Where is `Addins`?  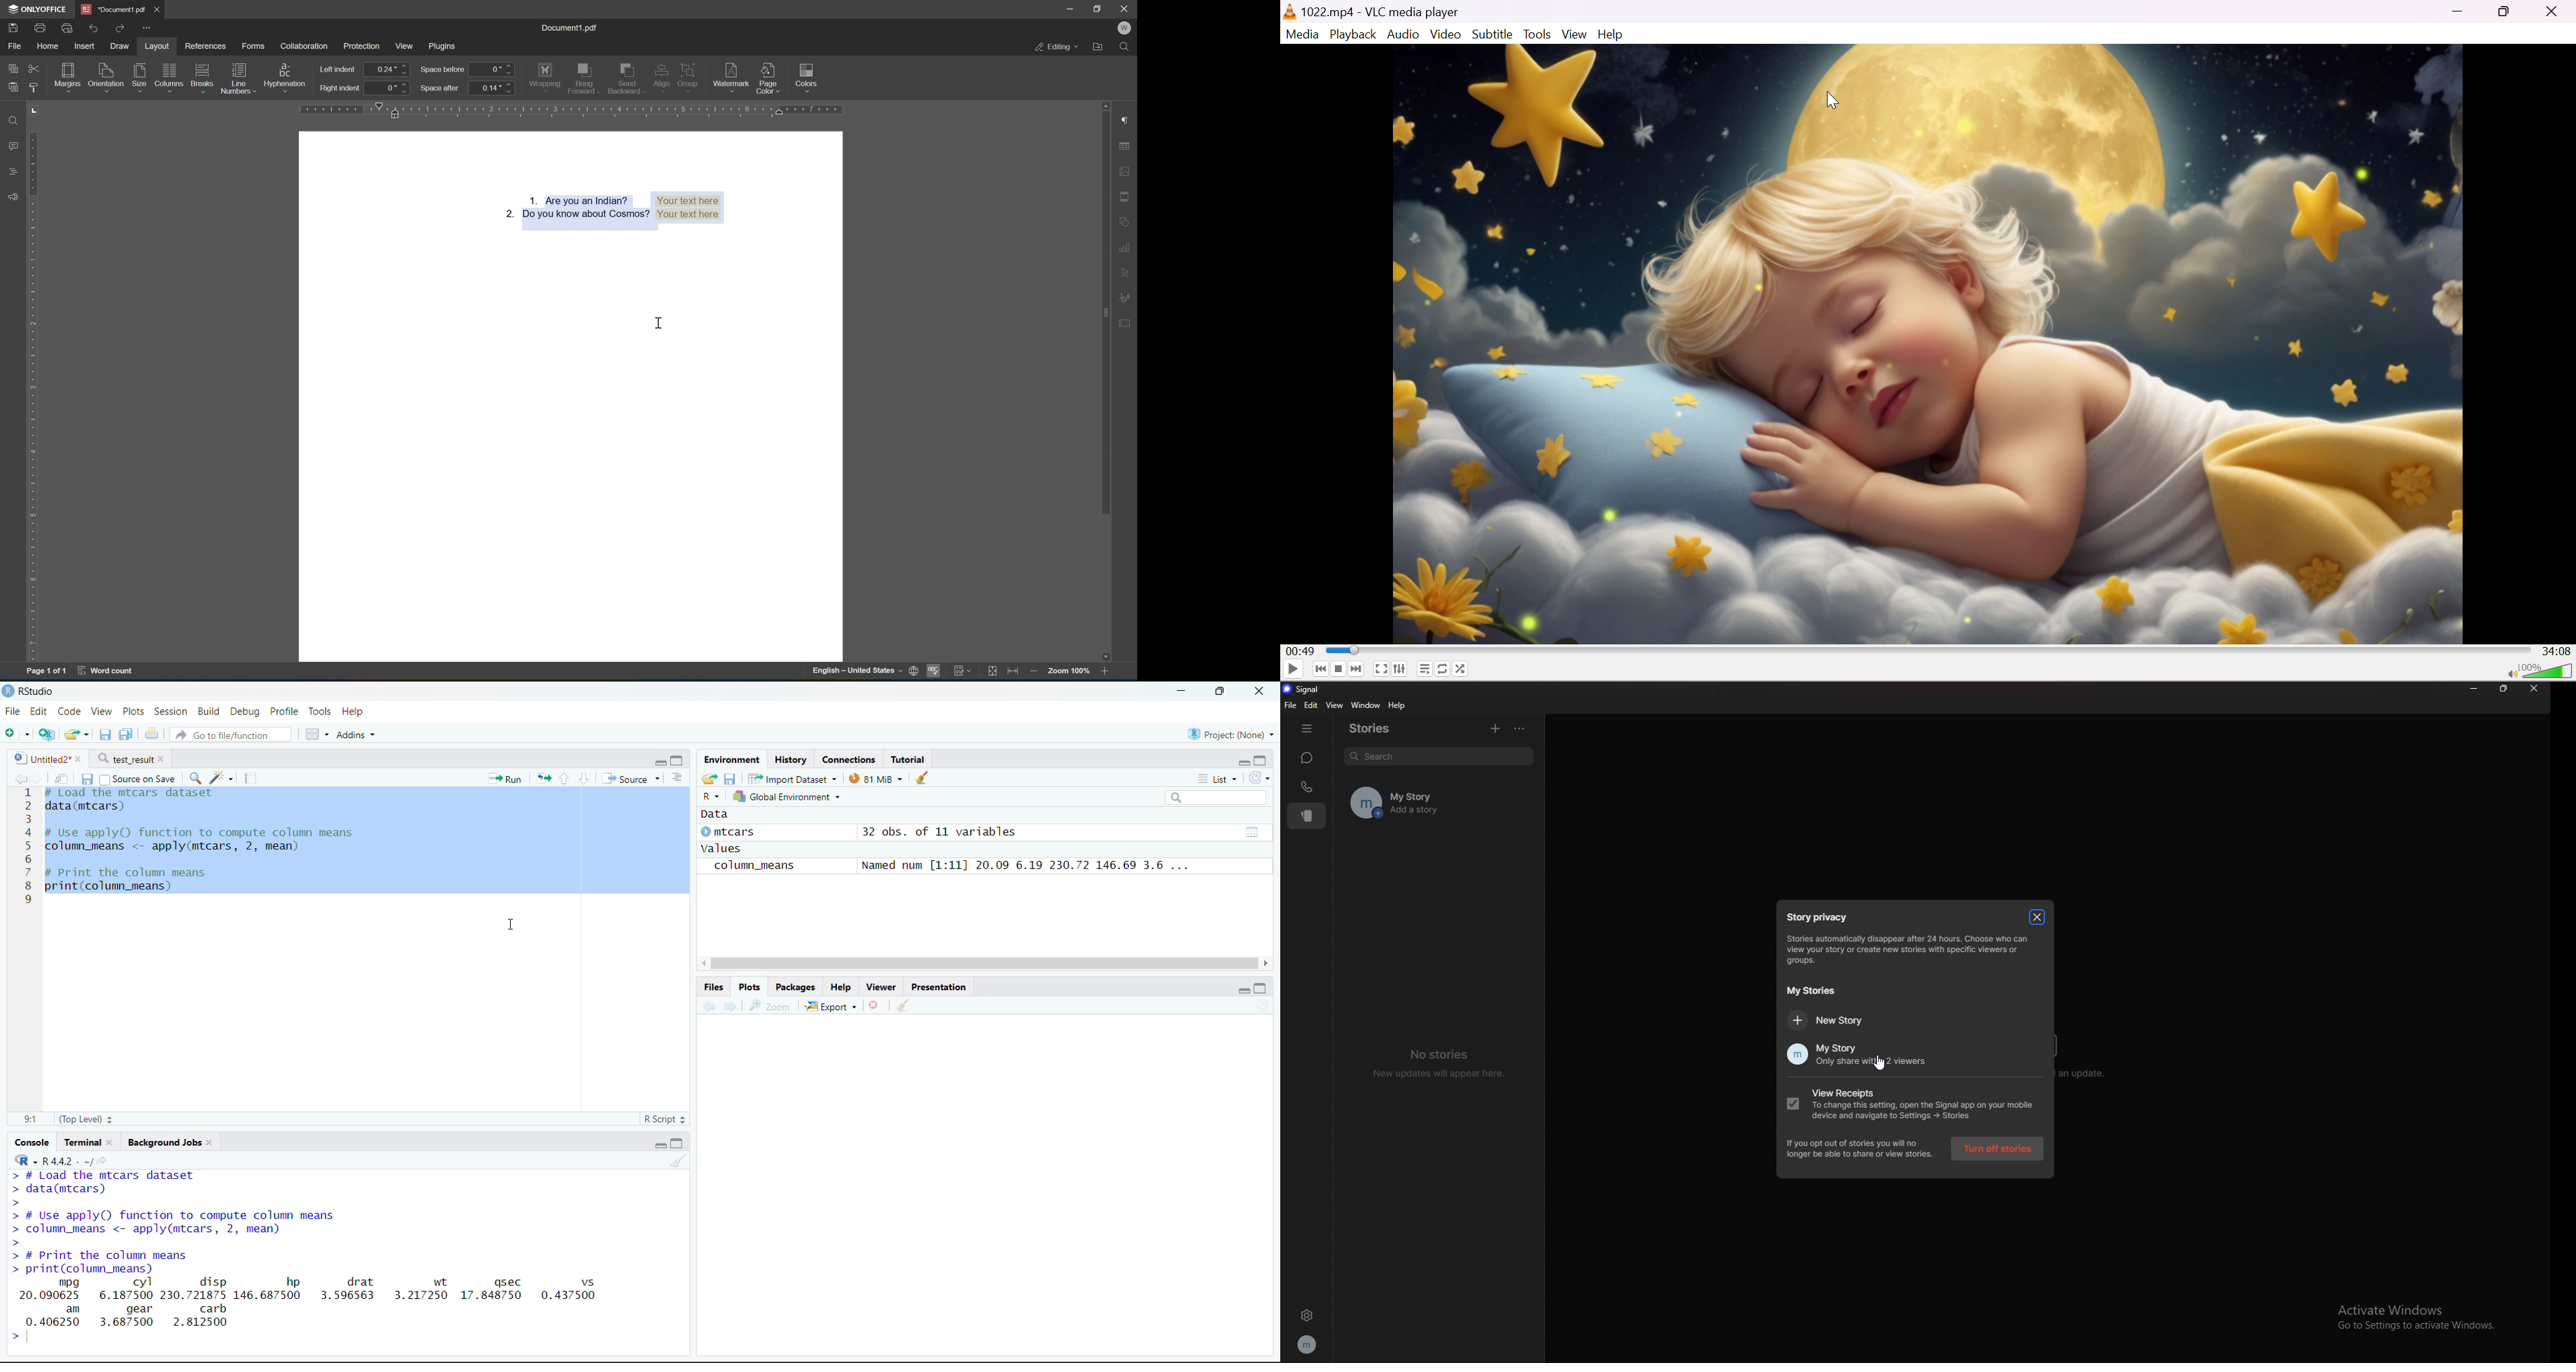 Addins is located at coordinates (357, 735).